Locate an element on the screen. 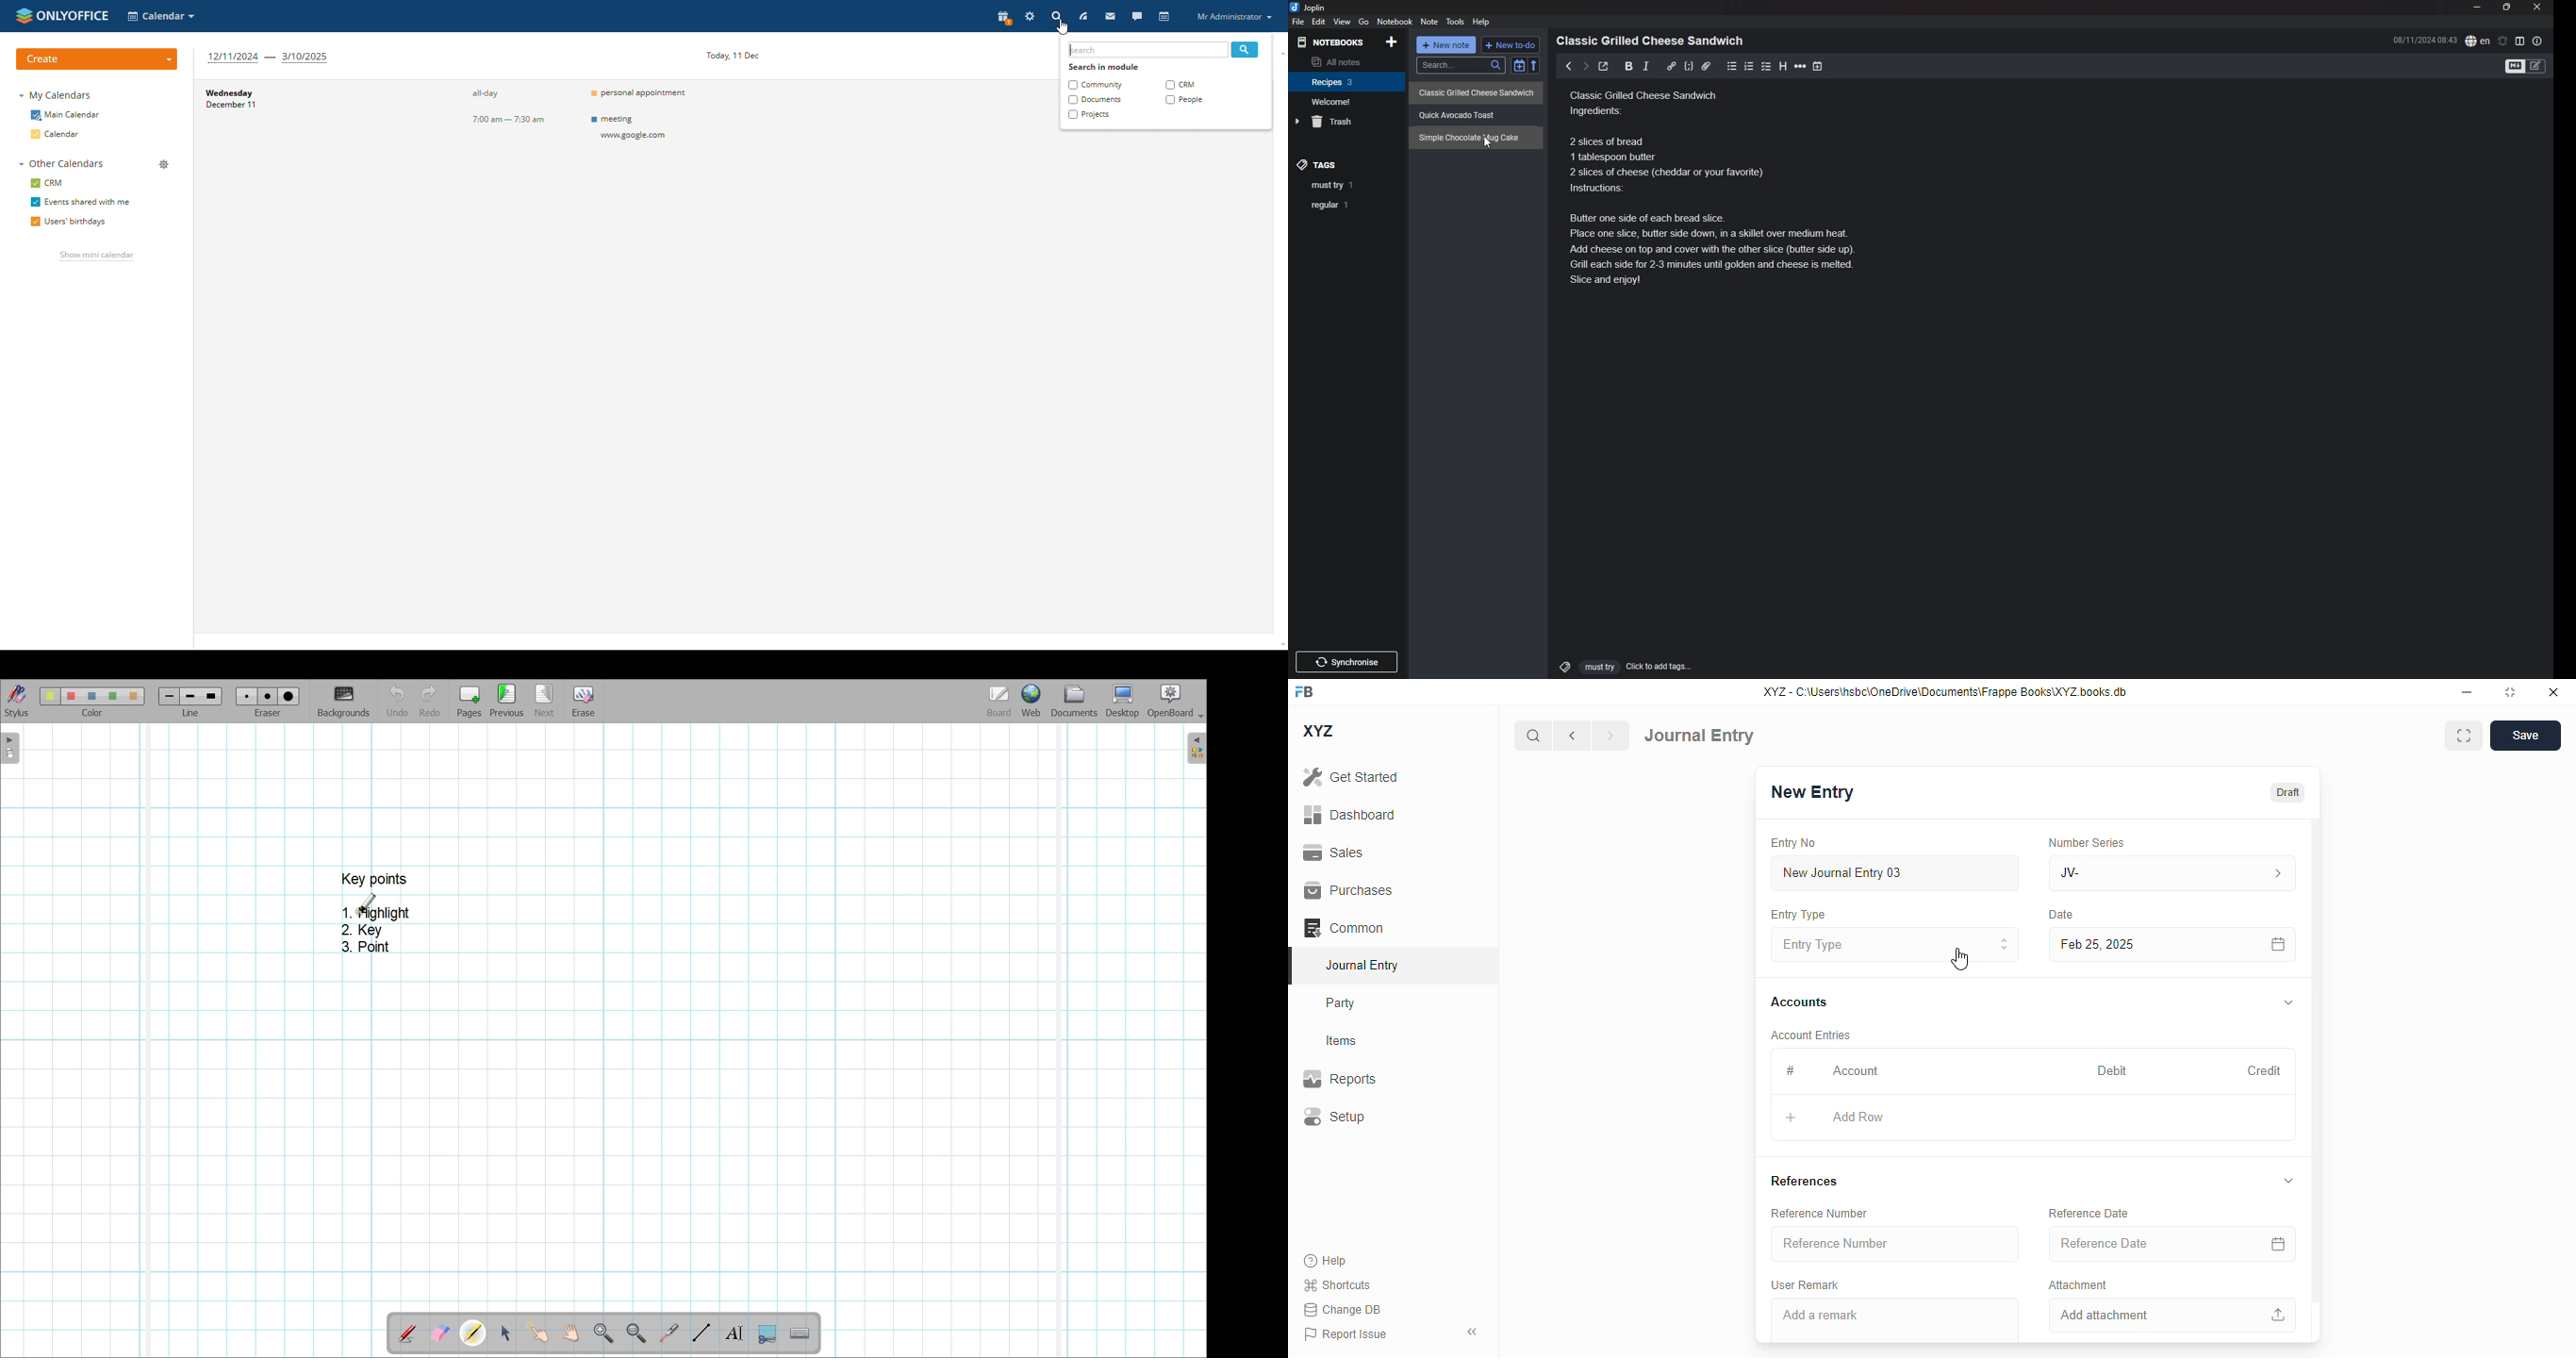 Image resolution: width=2576 pixels, height=1372 pixels. FB logo is located at coordinates (1304, 690).